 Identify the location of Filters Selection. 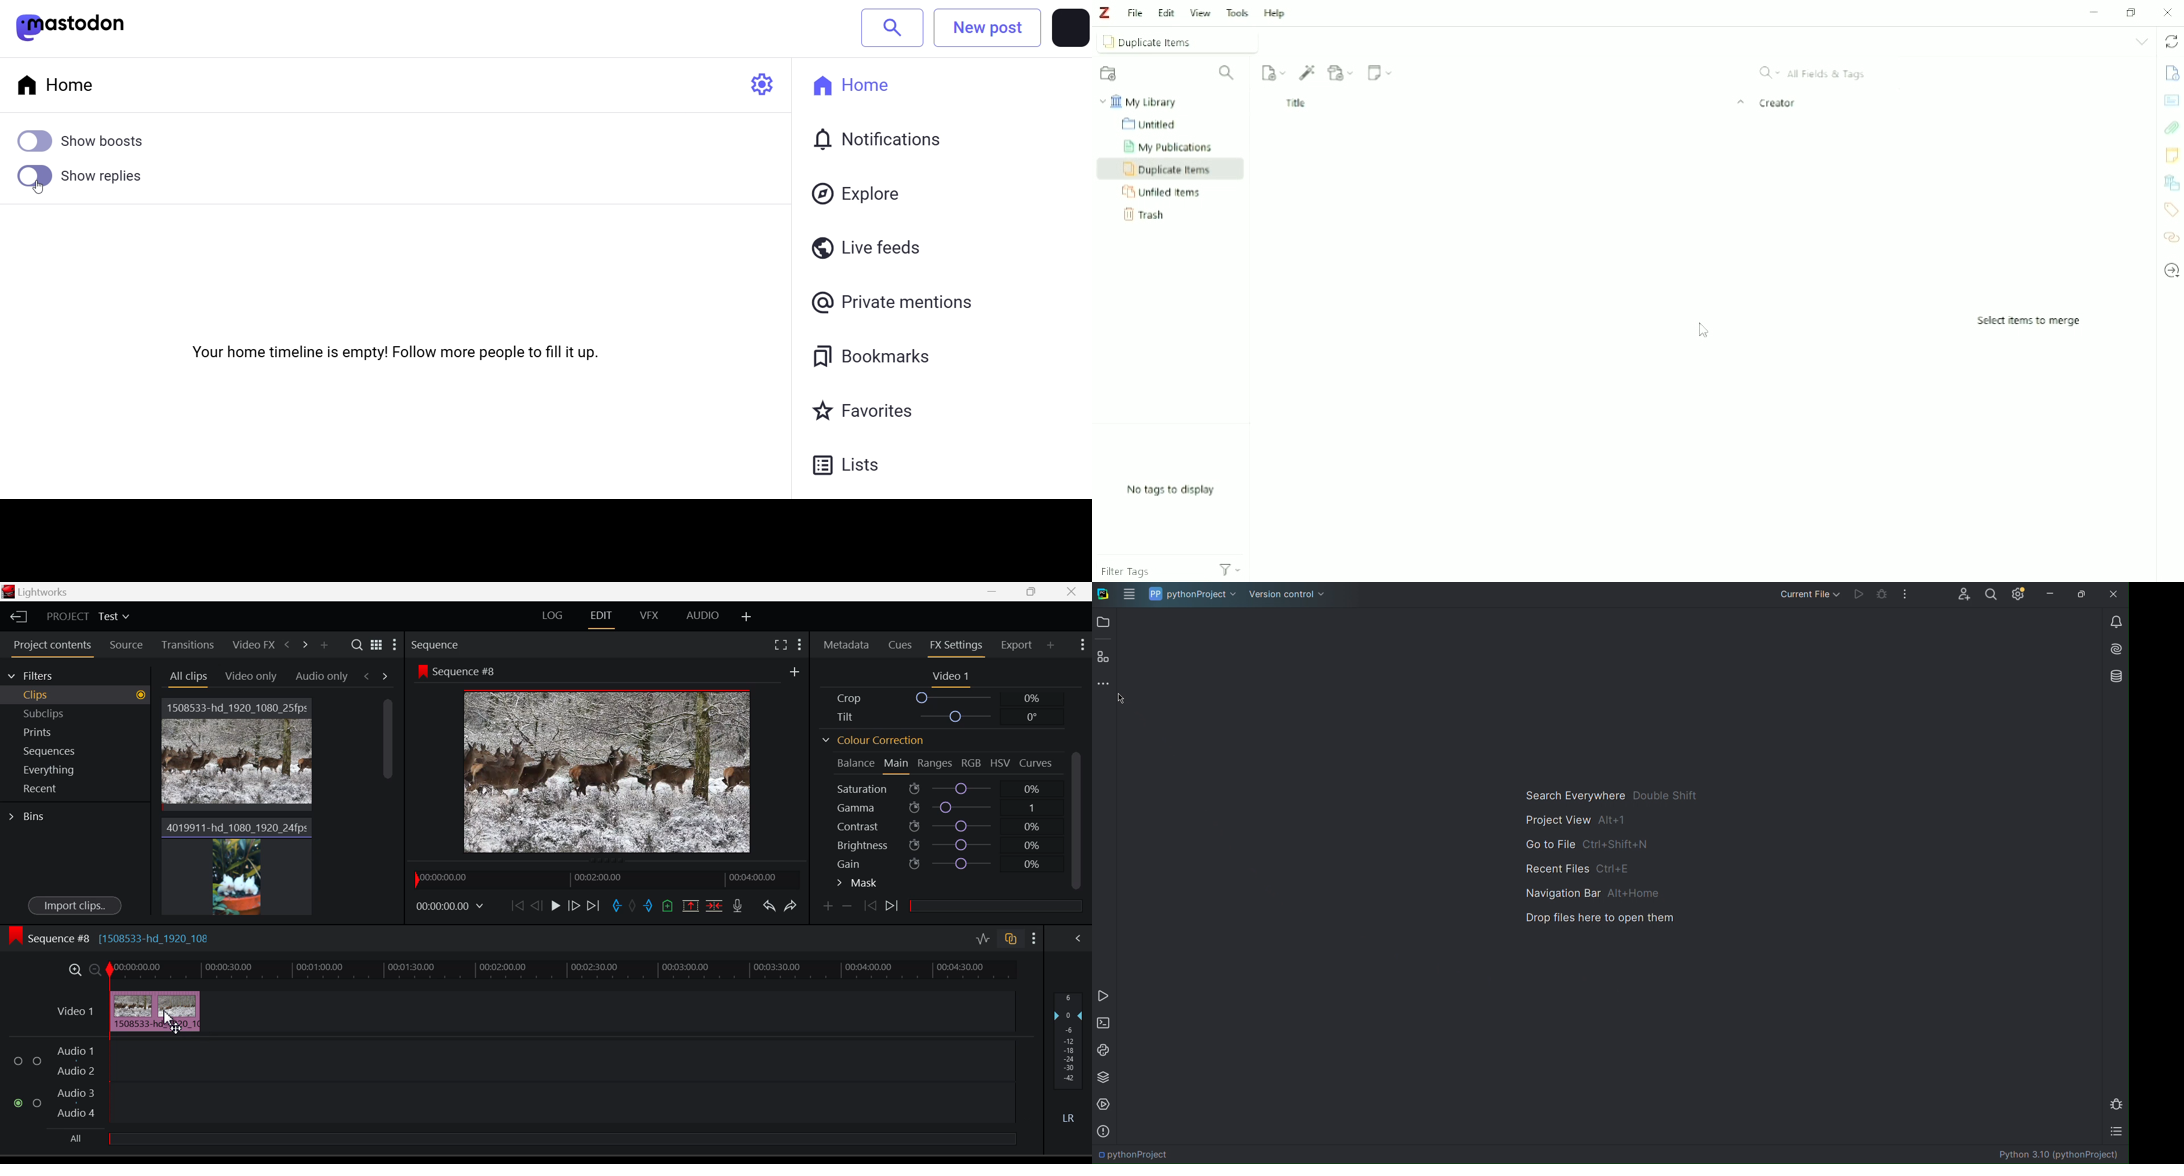
(74, 675).